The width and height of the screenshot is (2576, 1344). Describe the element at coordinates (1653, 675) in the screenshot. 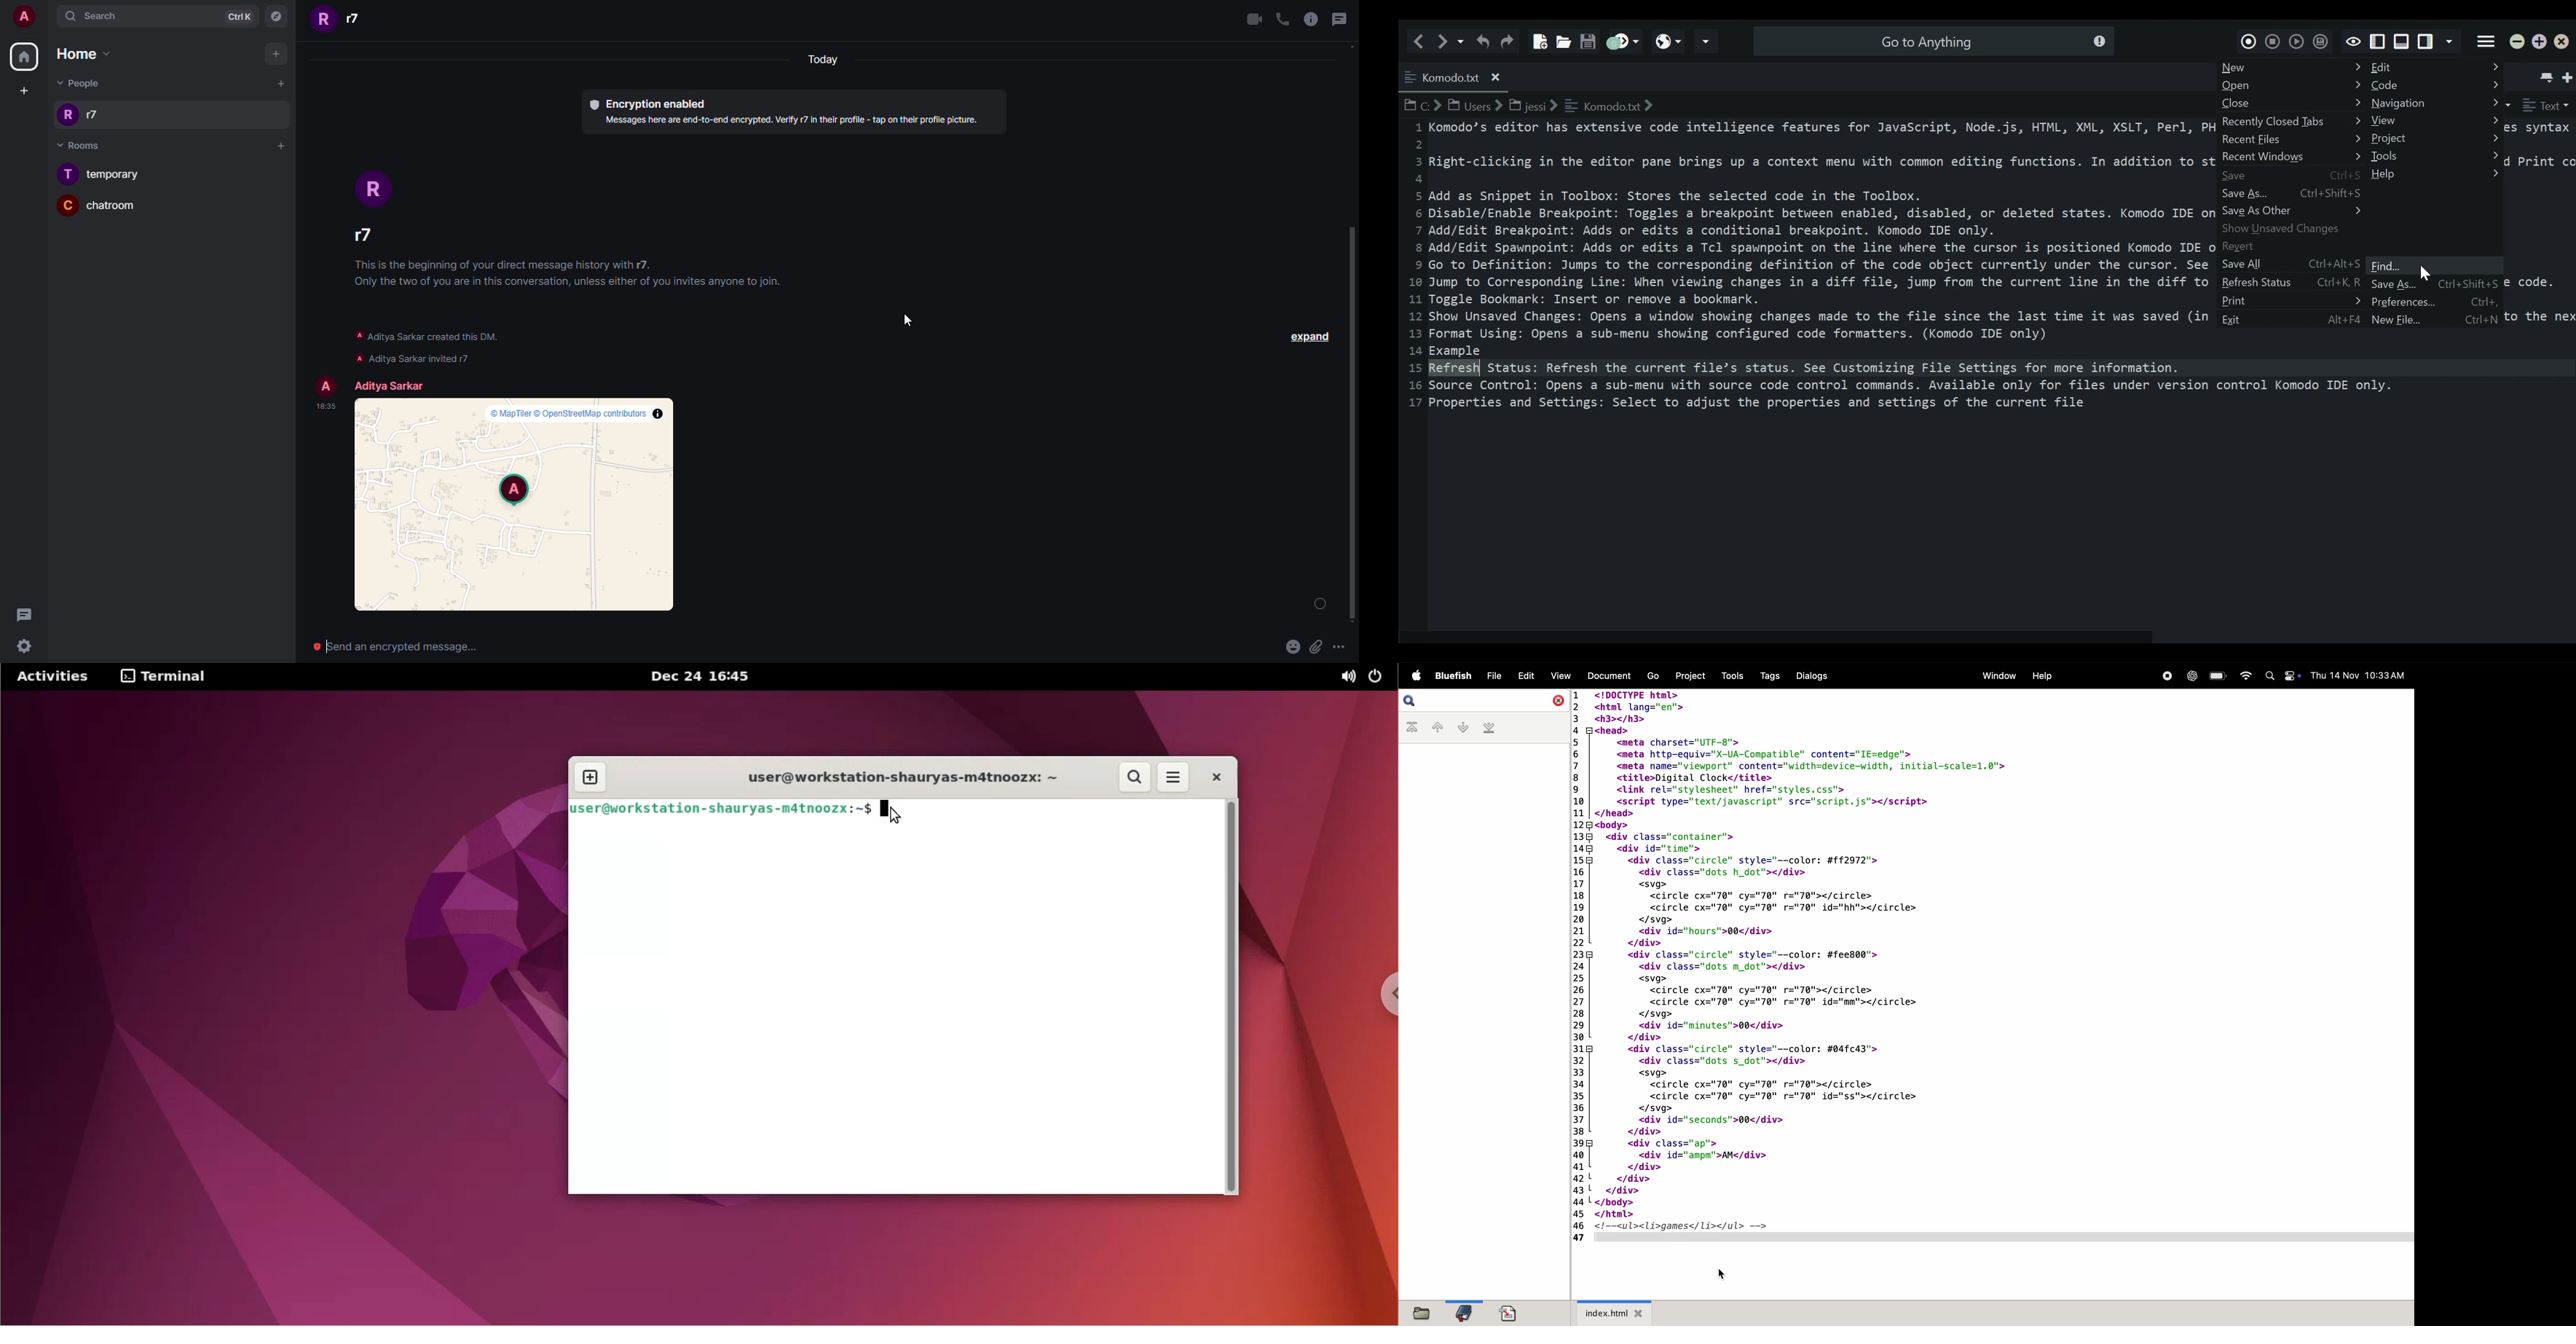

I see `Go` at that location.